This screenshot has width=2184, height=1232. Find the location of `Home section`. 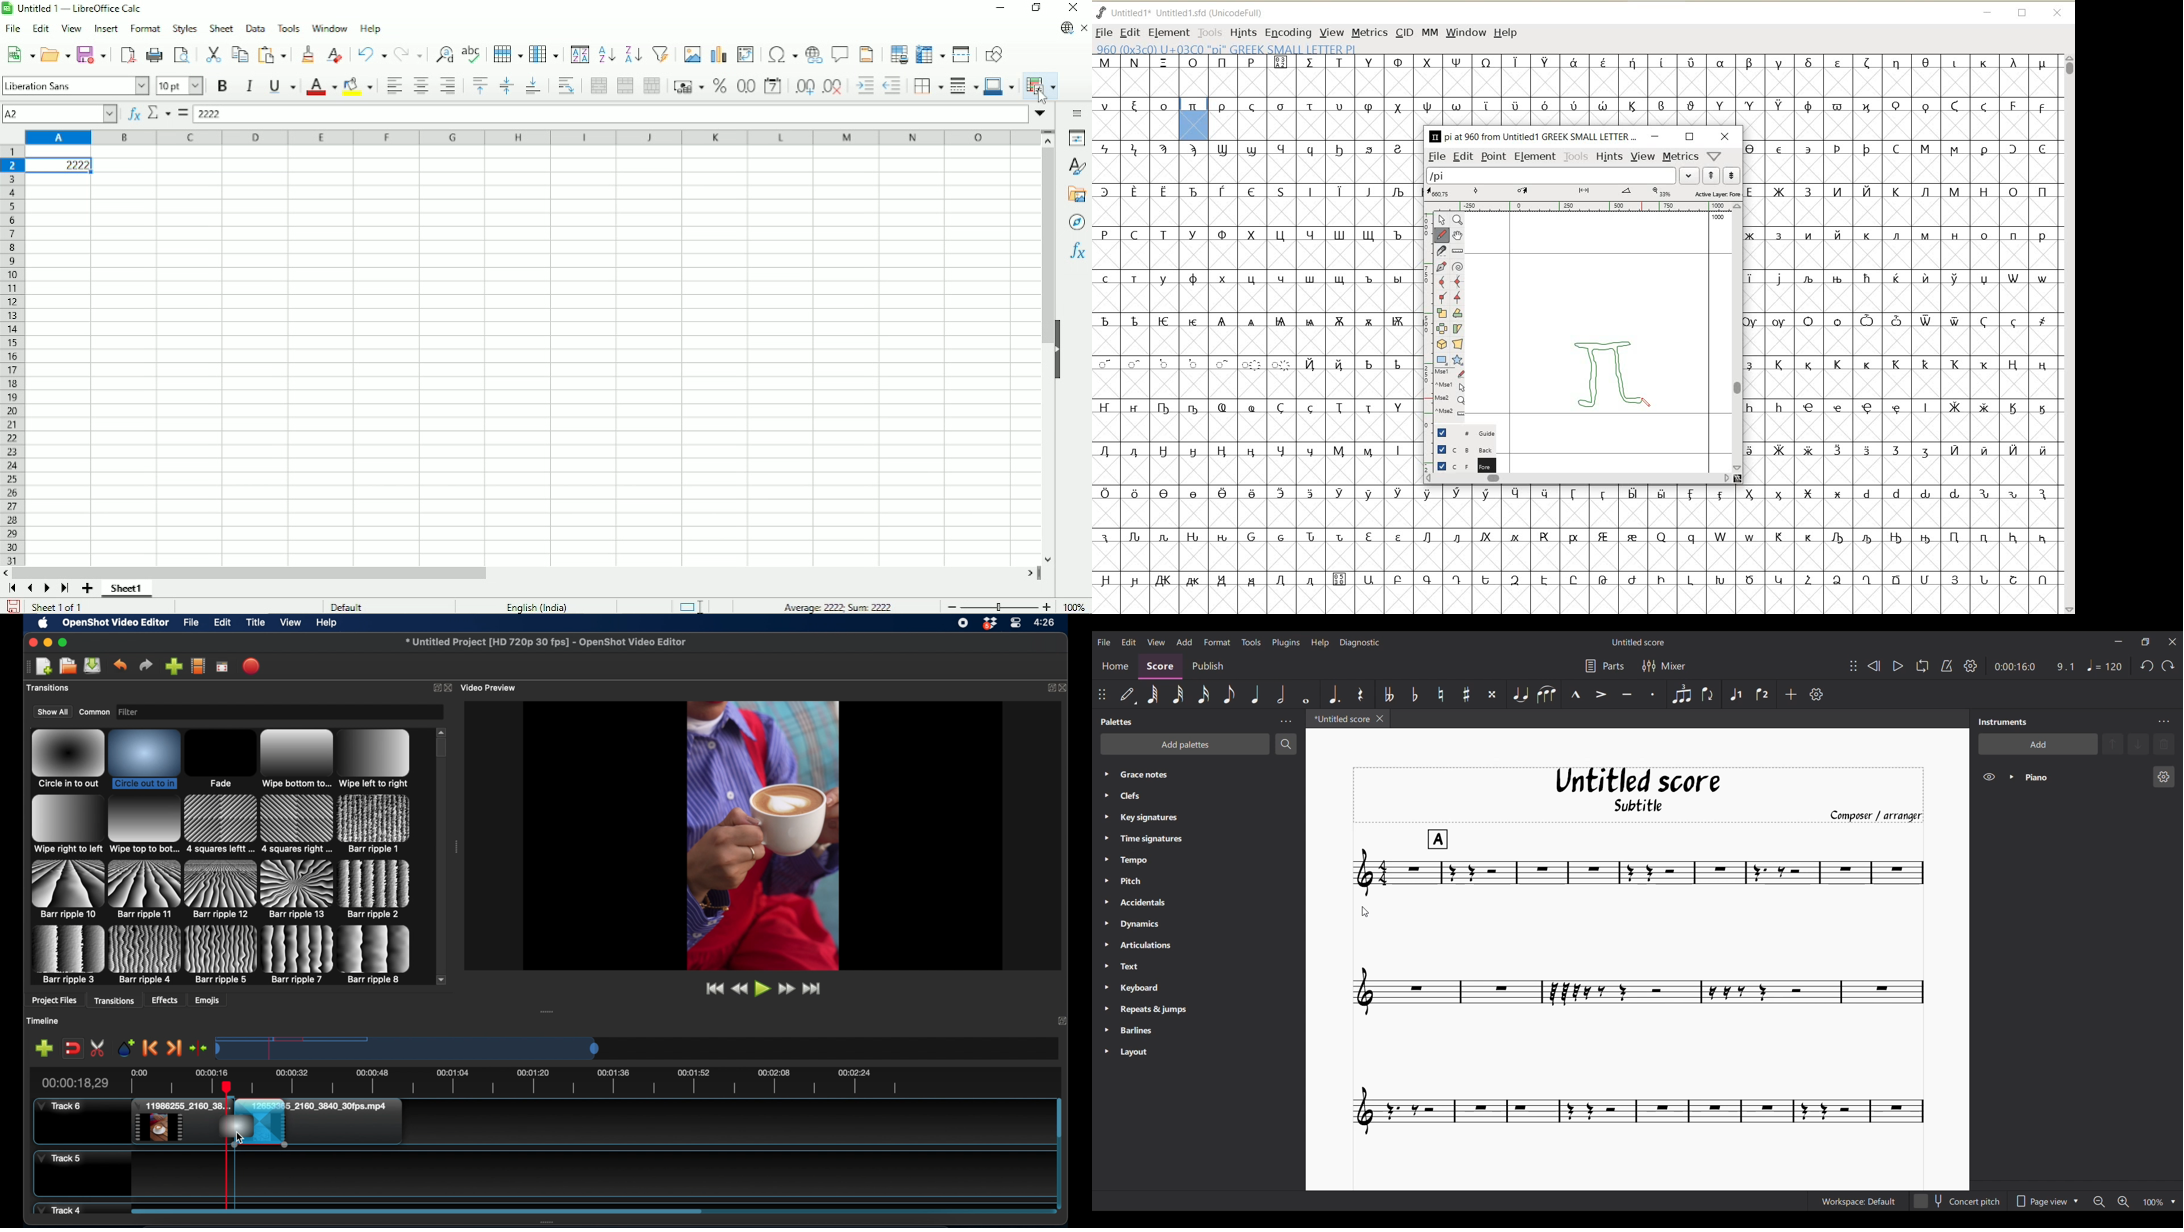

Home section is located at coordinates (1116, 665).